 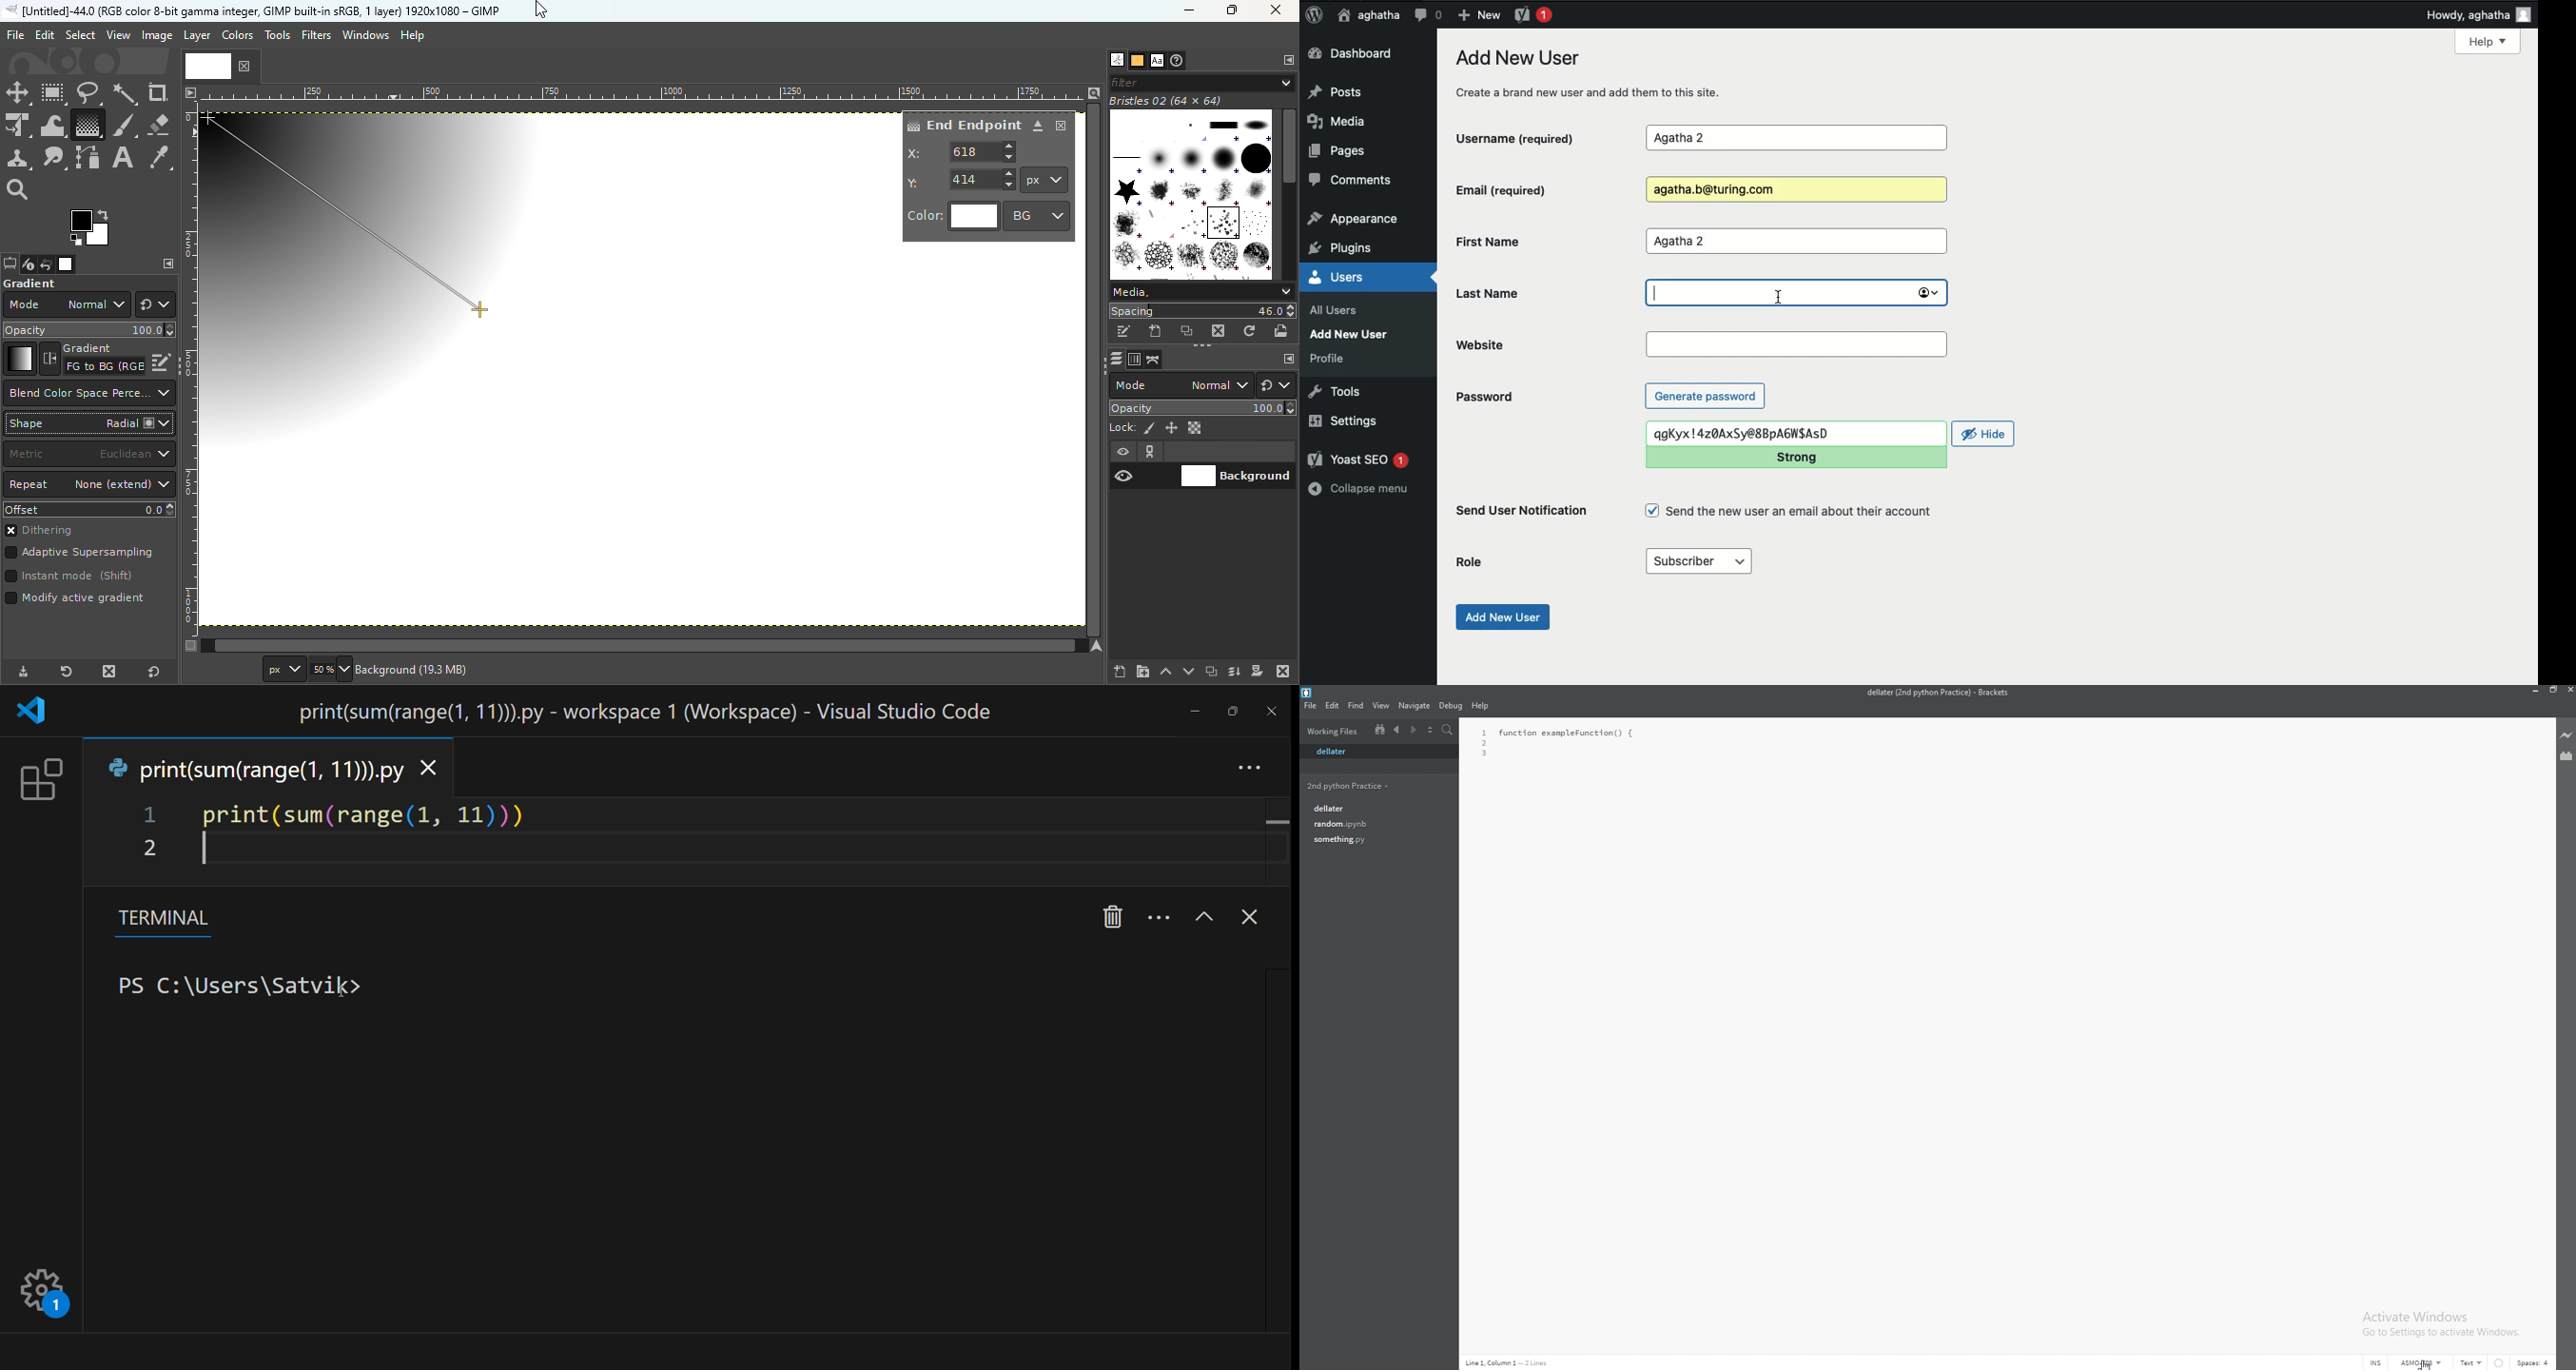 I want to click on Lock position and size, so click(x=1170, y=427).